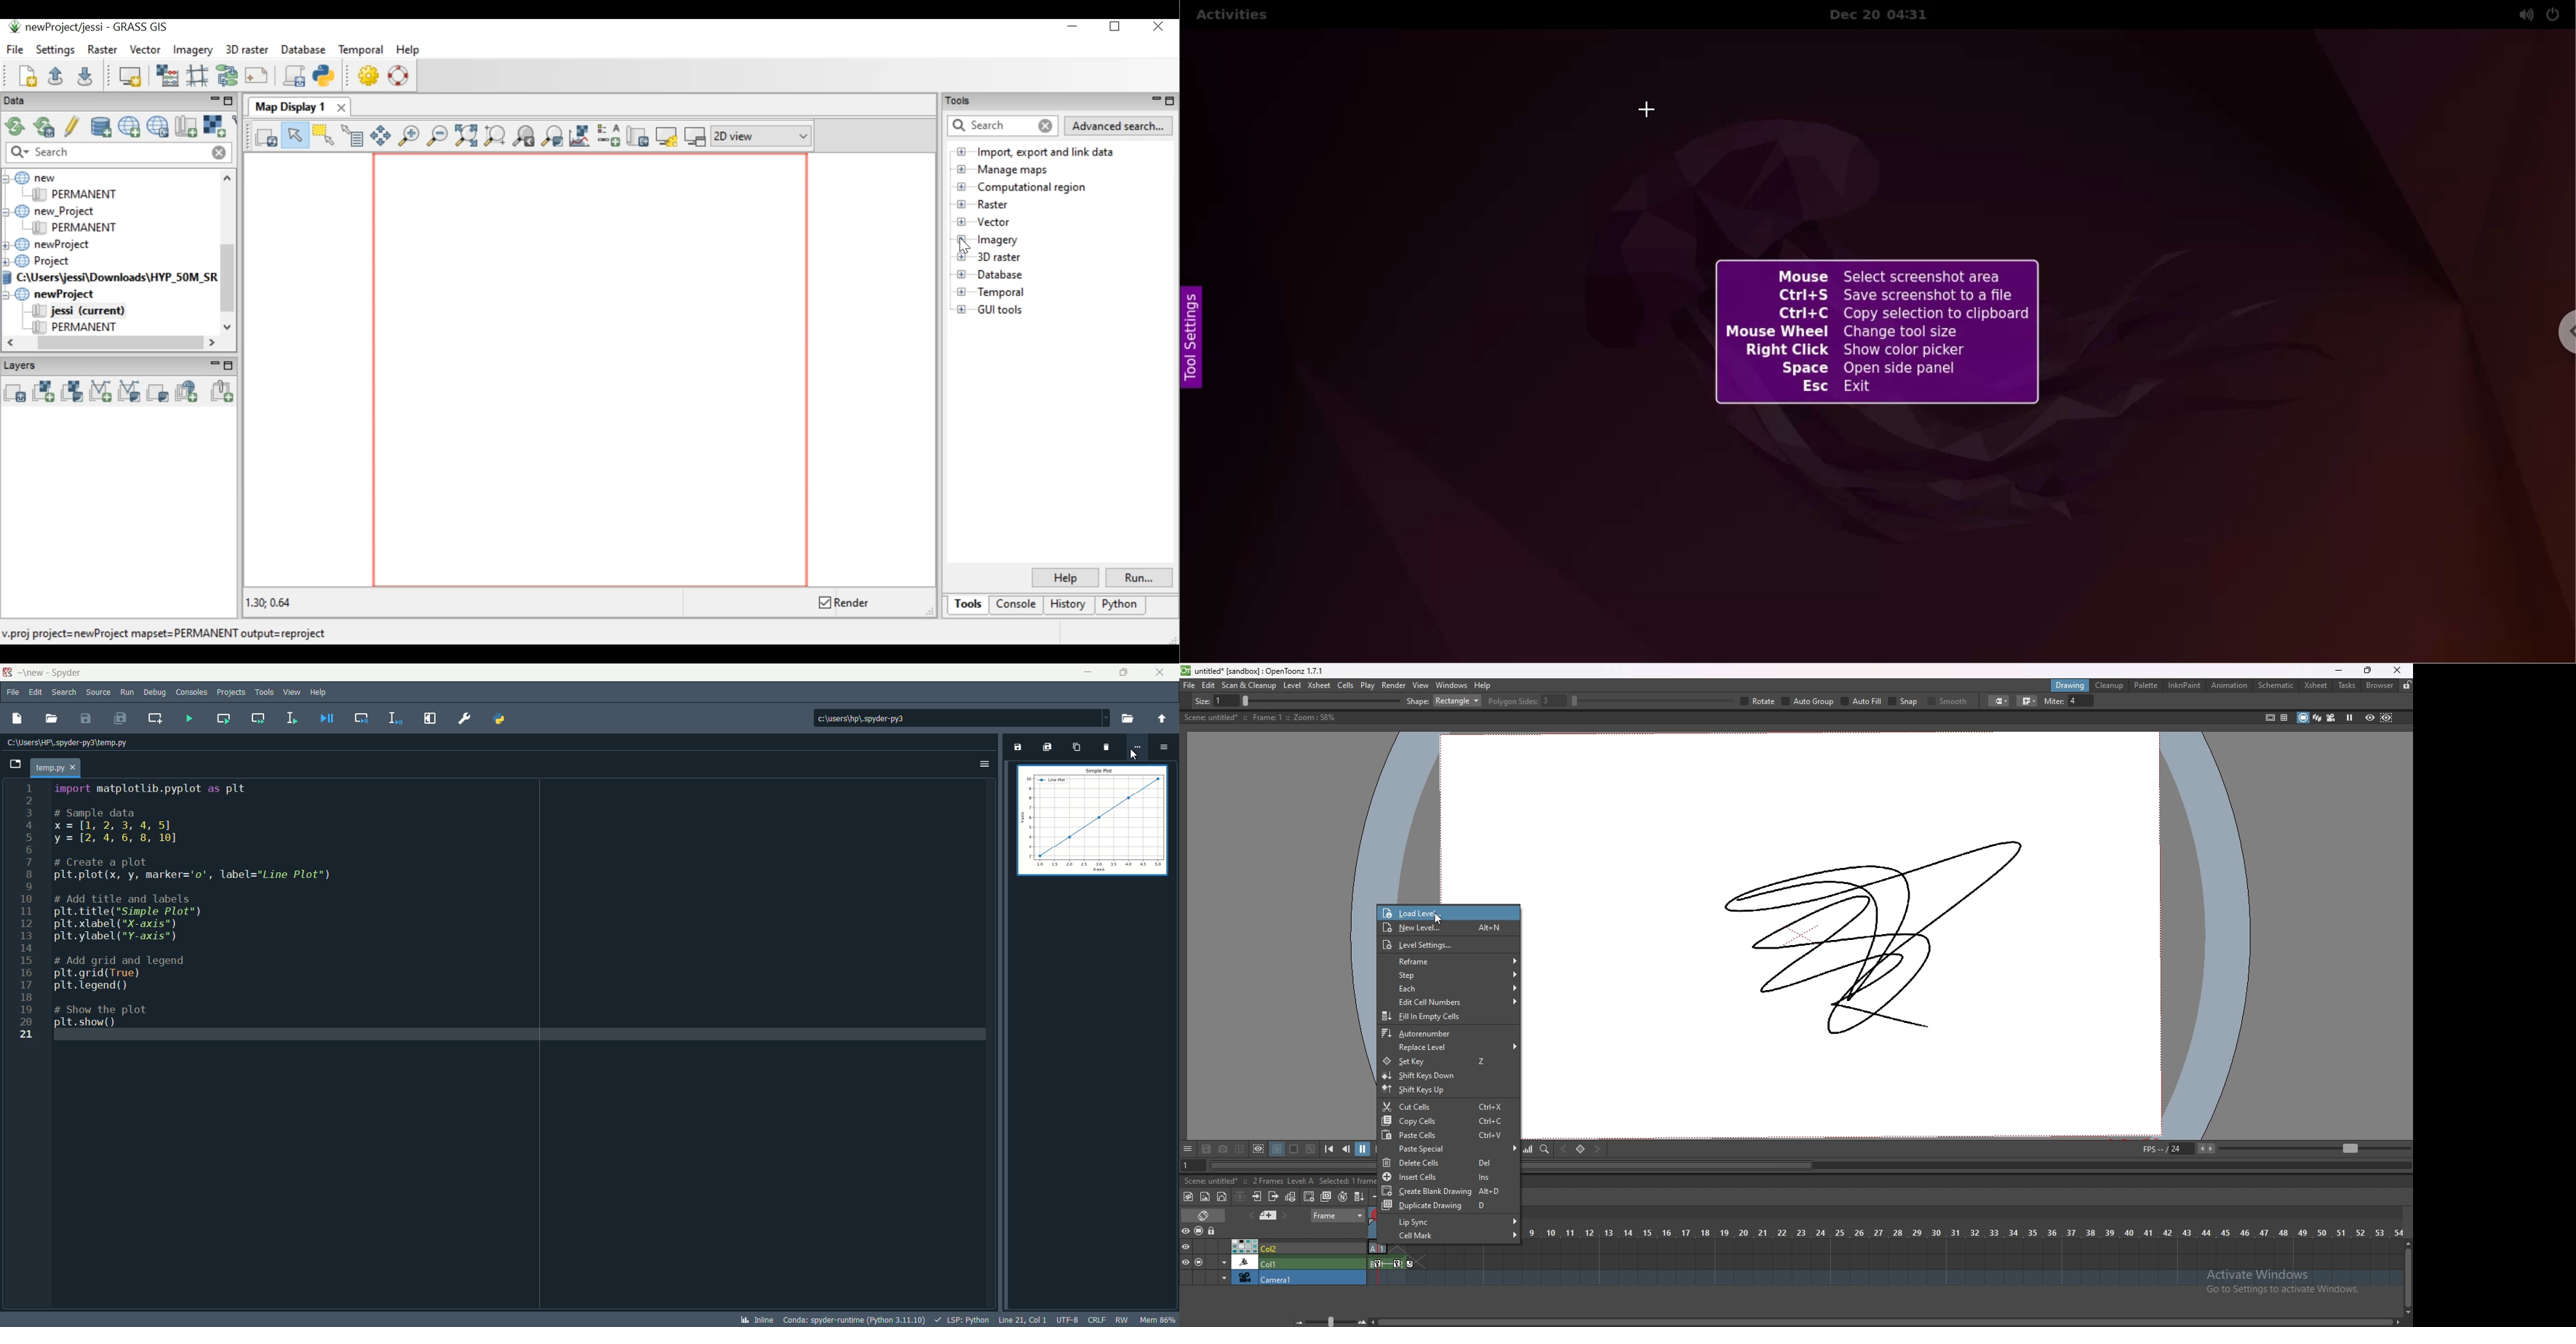 The width and height of the screenshot is (2576, 1344). Describe the element at coordinates (1076, 749) in the screenshot. I see `copy plot to clopboard as image` at that location.